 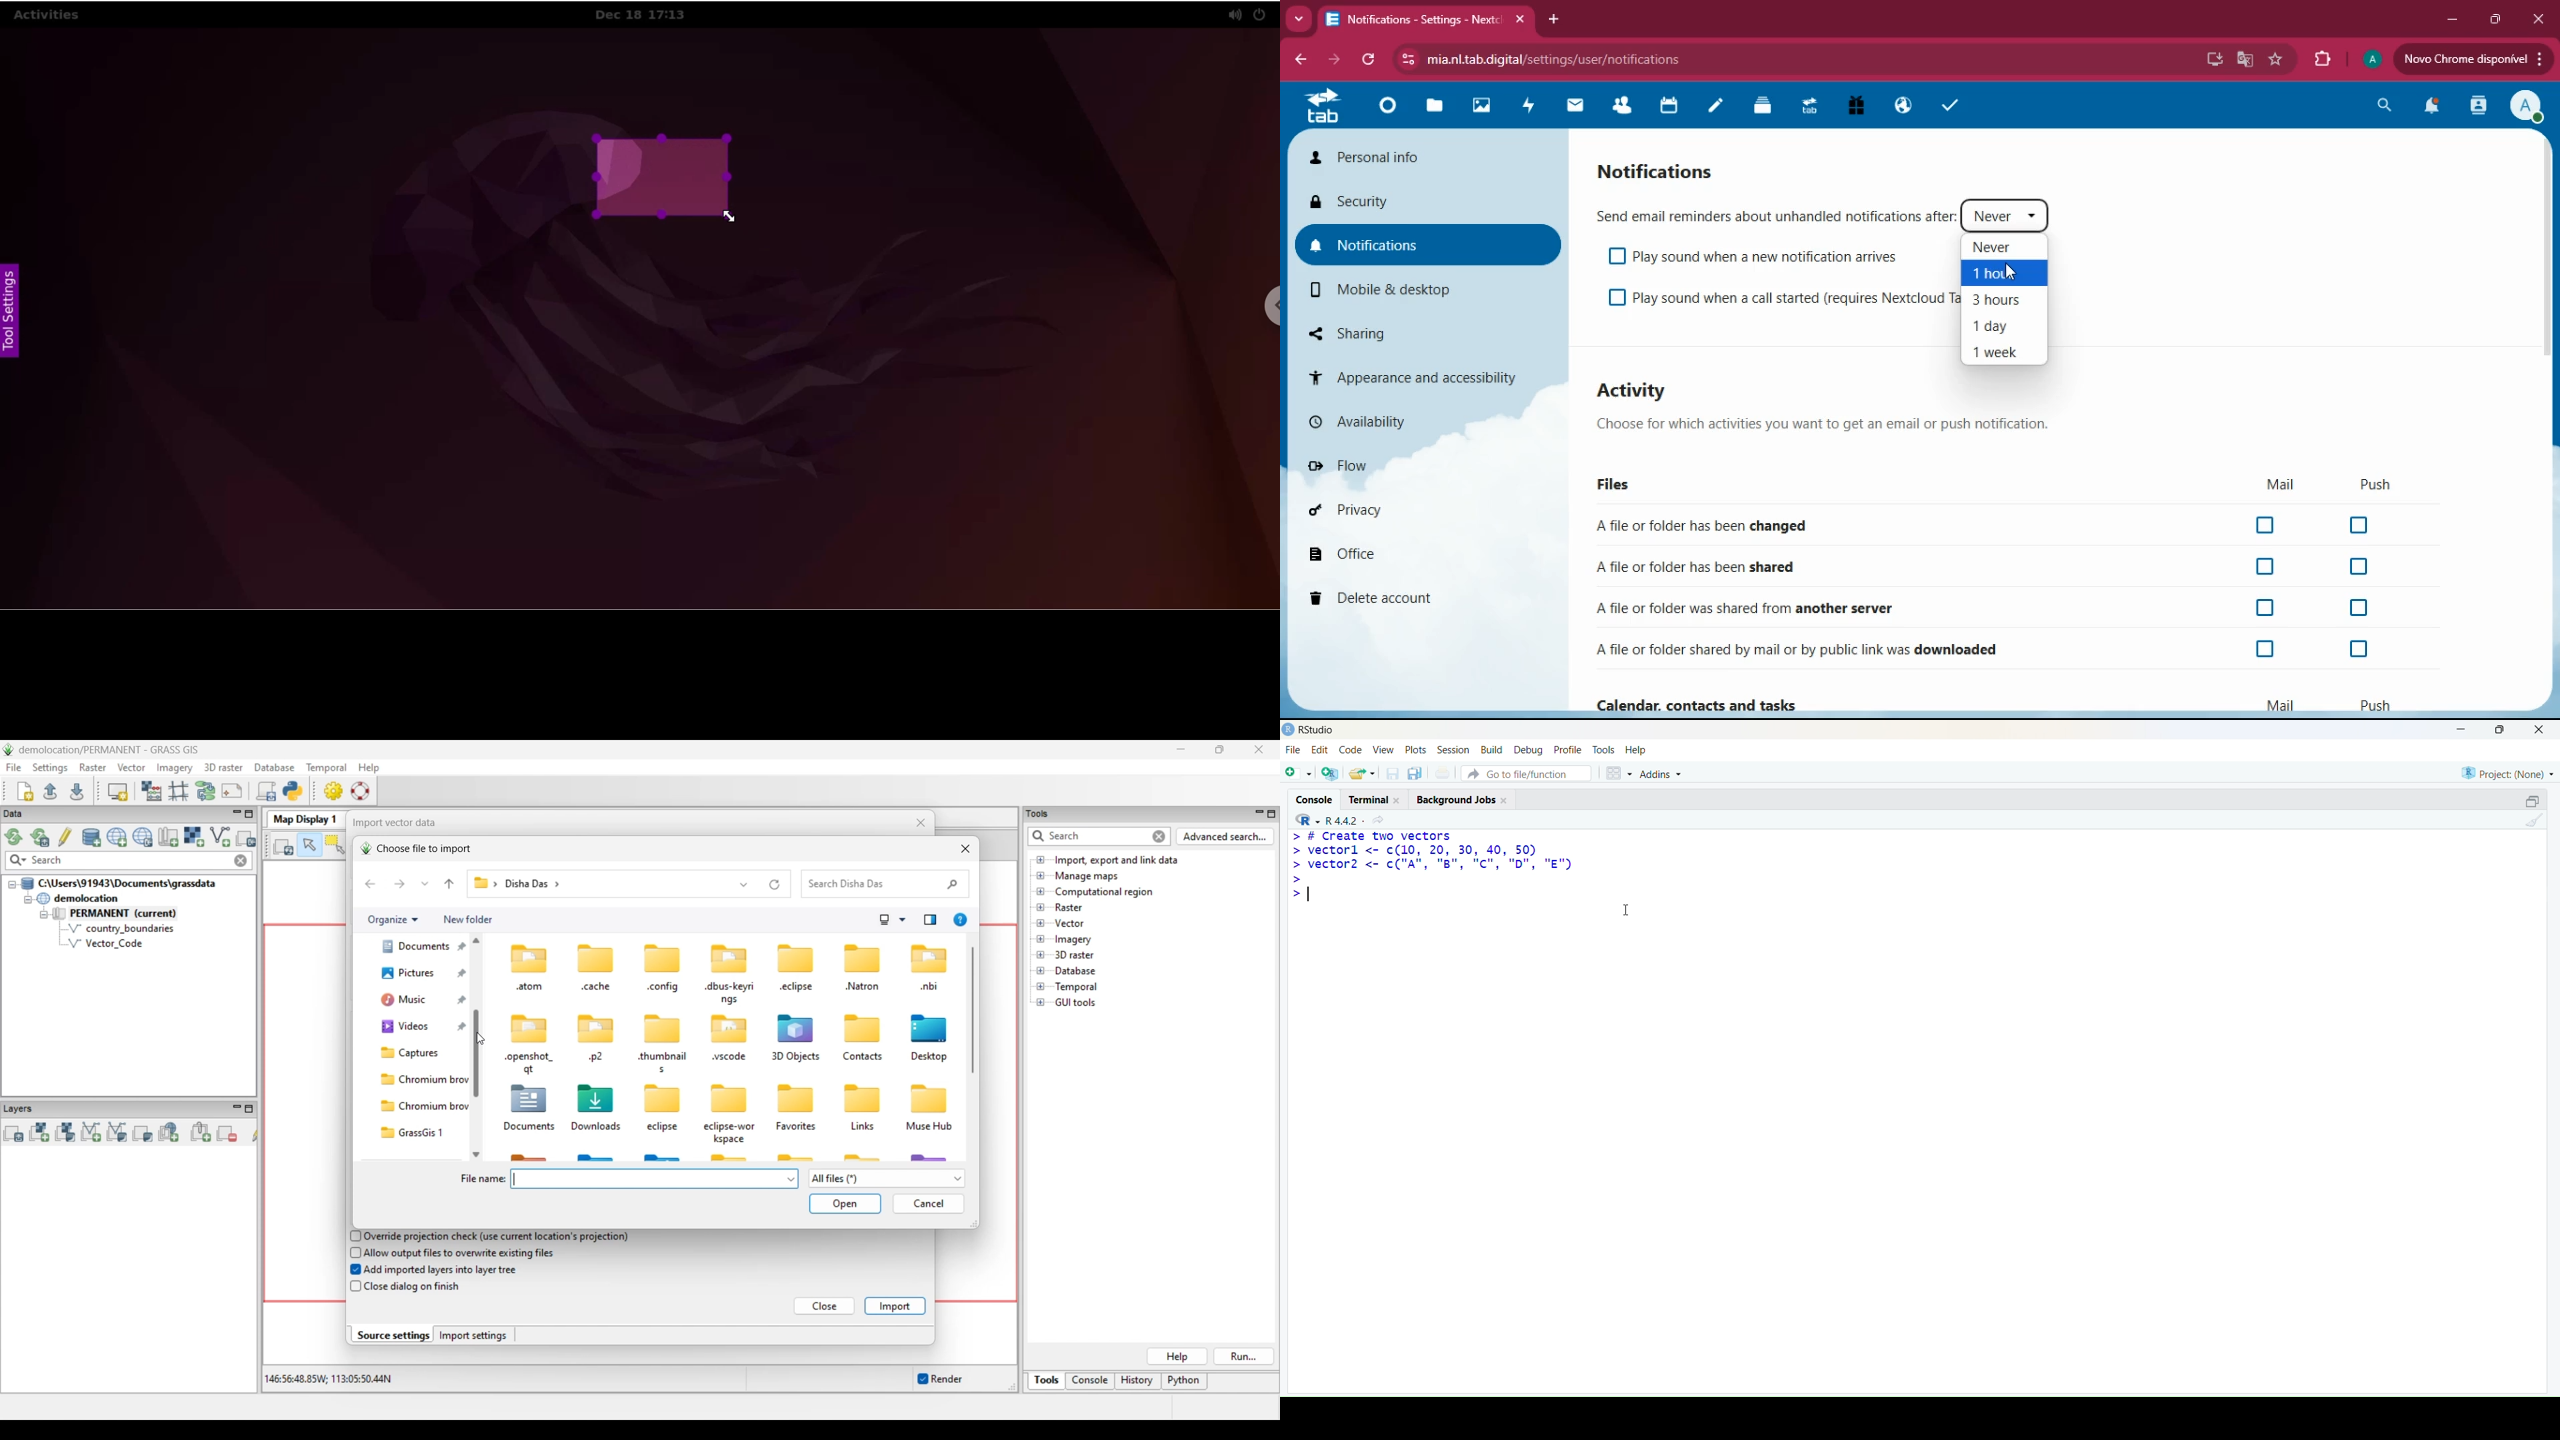 What do you see at coordinates (2358, 524) in the screenshot?
I see `off` at bounding box center [2358, 524].